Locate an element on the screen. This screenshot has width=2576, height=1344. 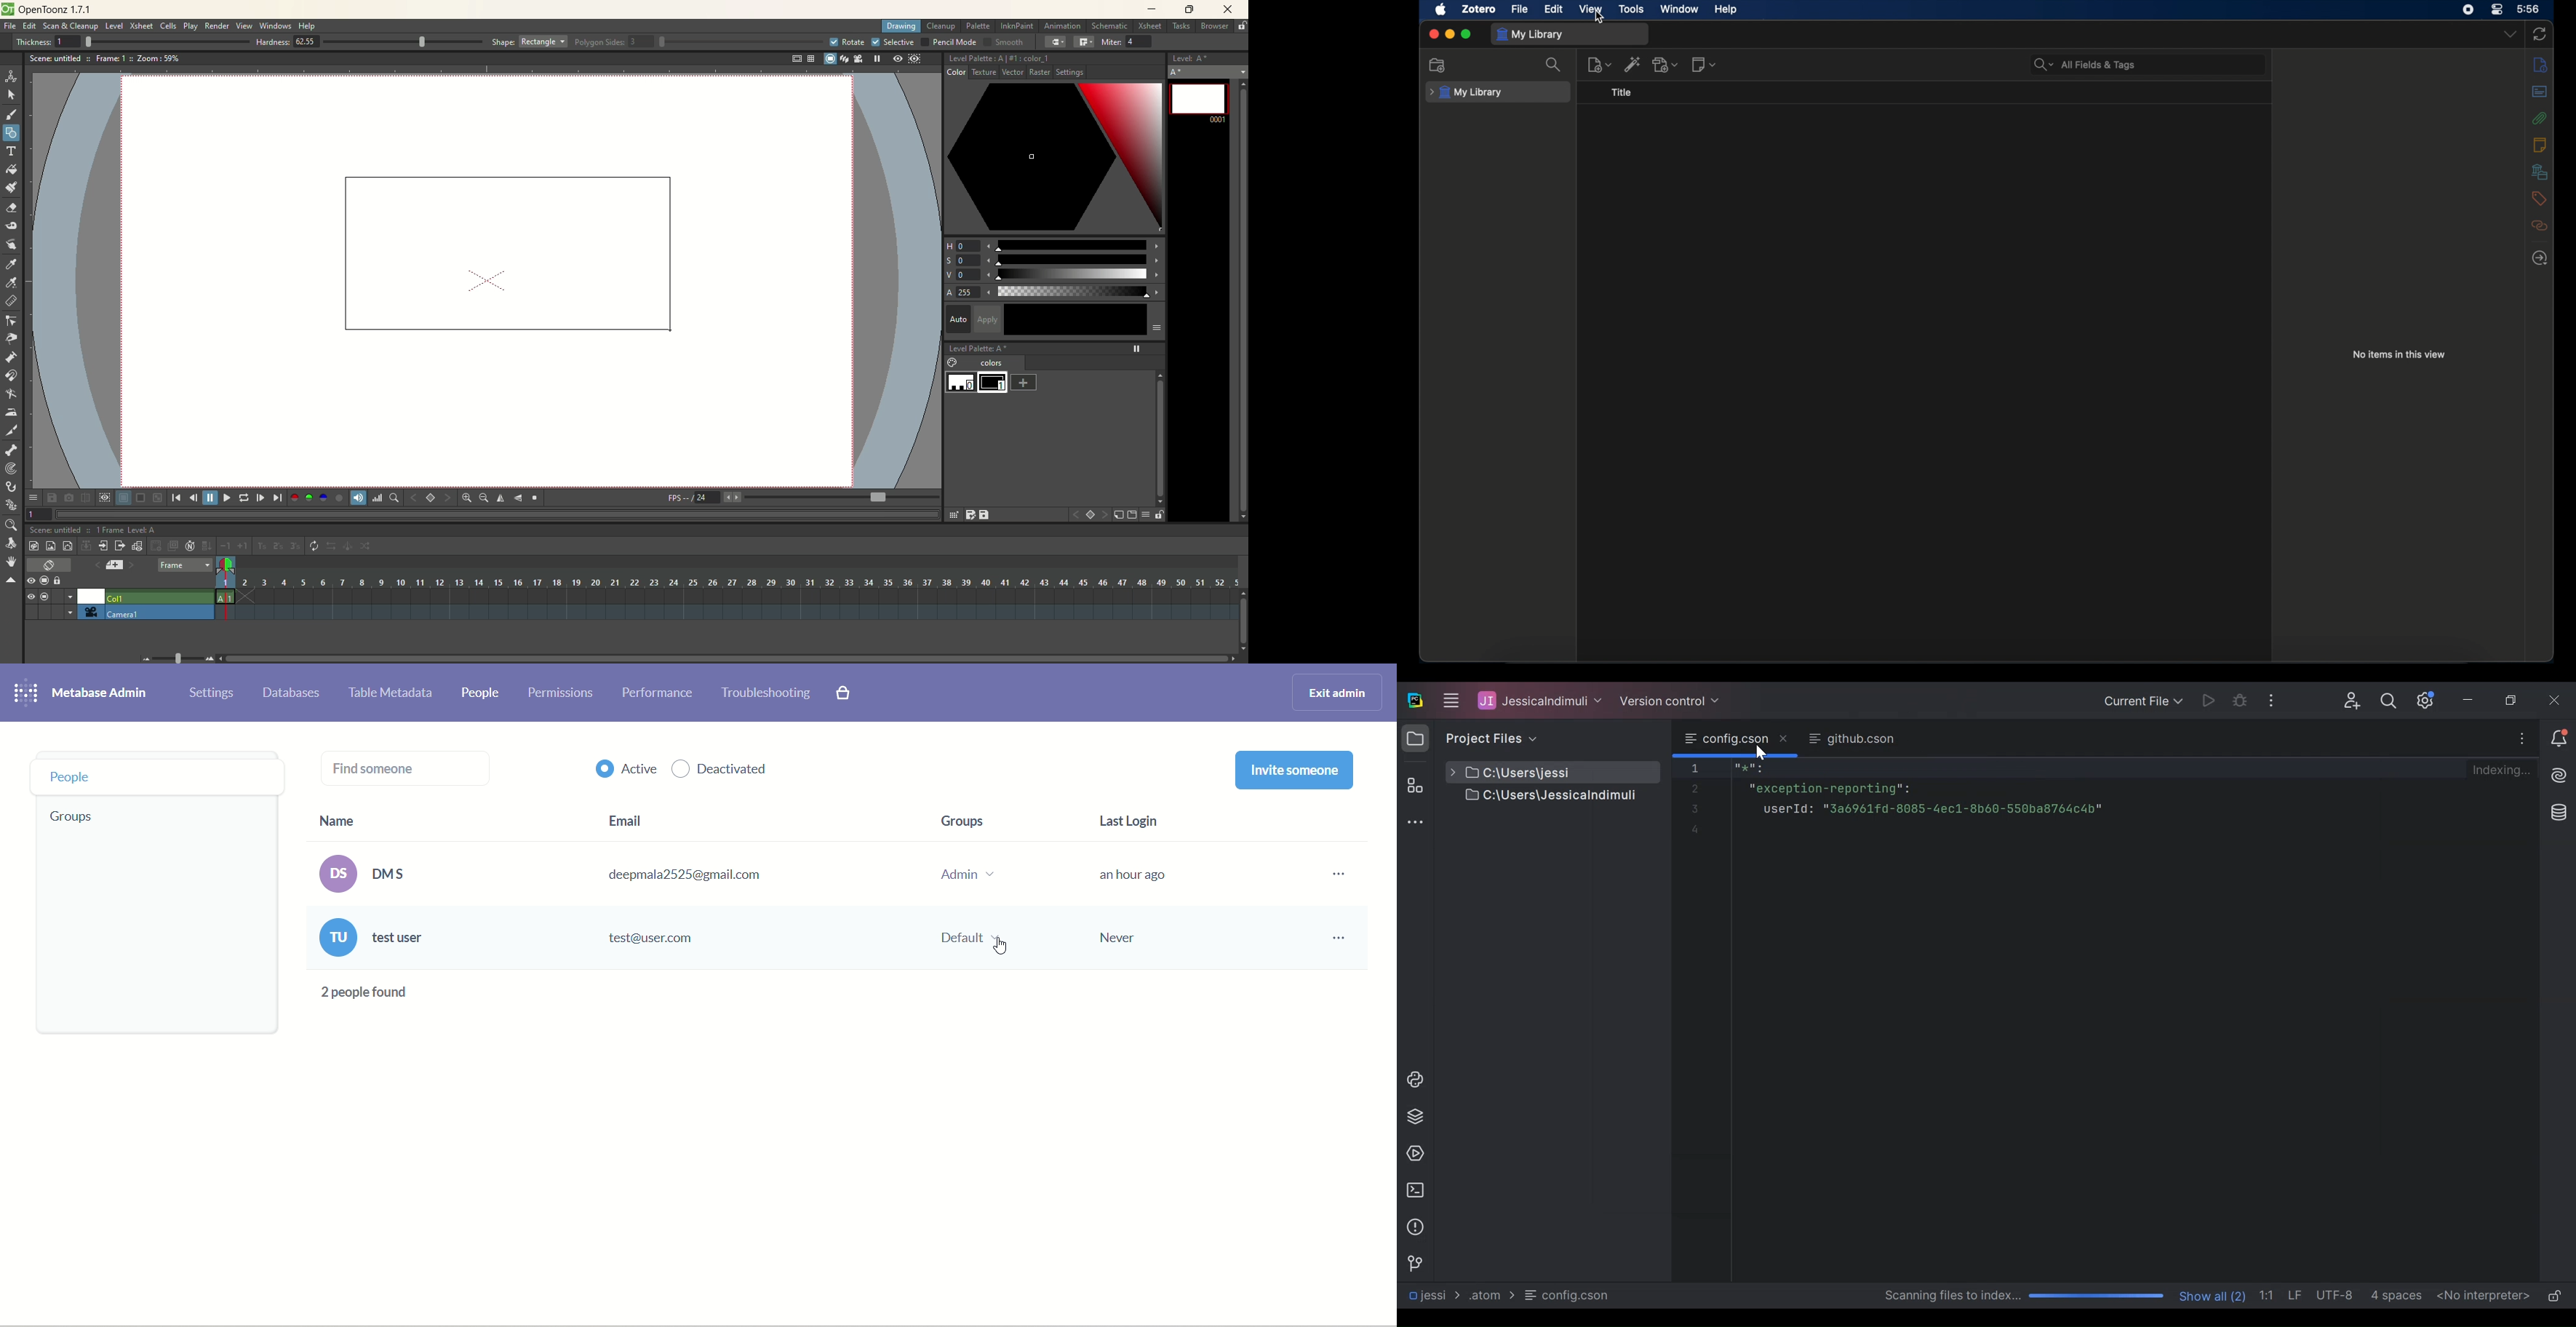
help is located at coordinates (1725, 10).